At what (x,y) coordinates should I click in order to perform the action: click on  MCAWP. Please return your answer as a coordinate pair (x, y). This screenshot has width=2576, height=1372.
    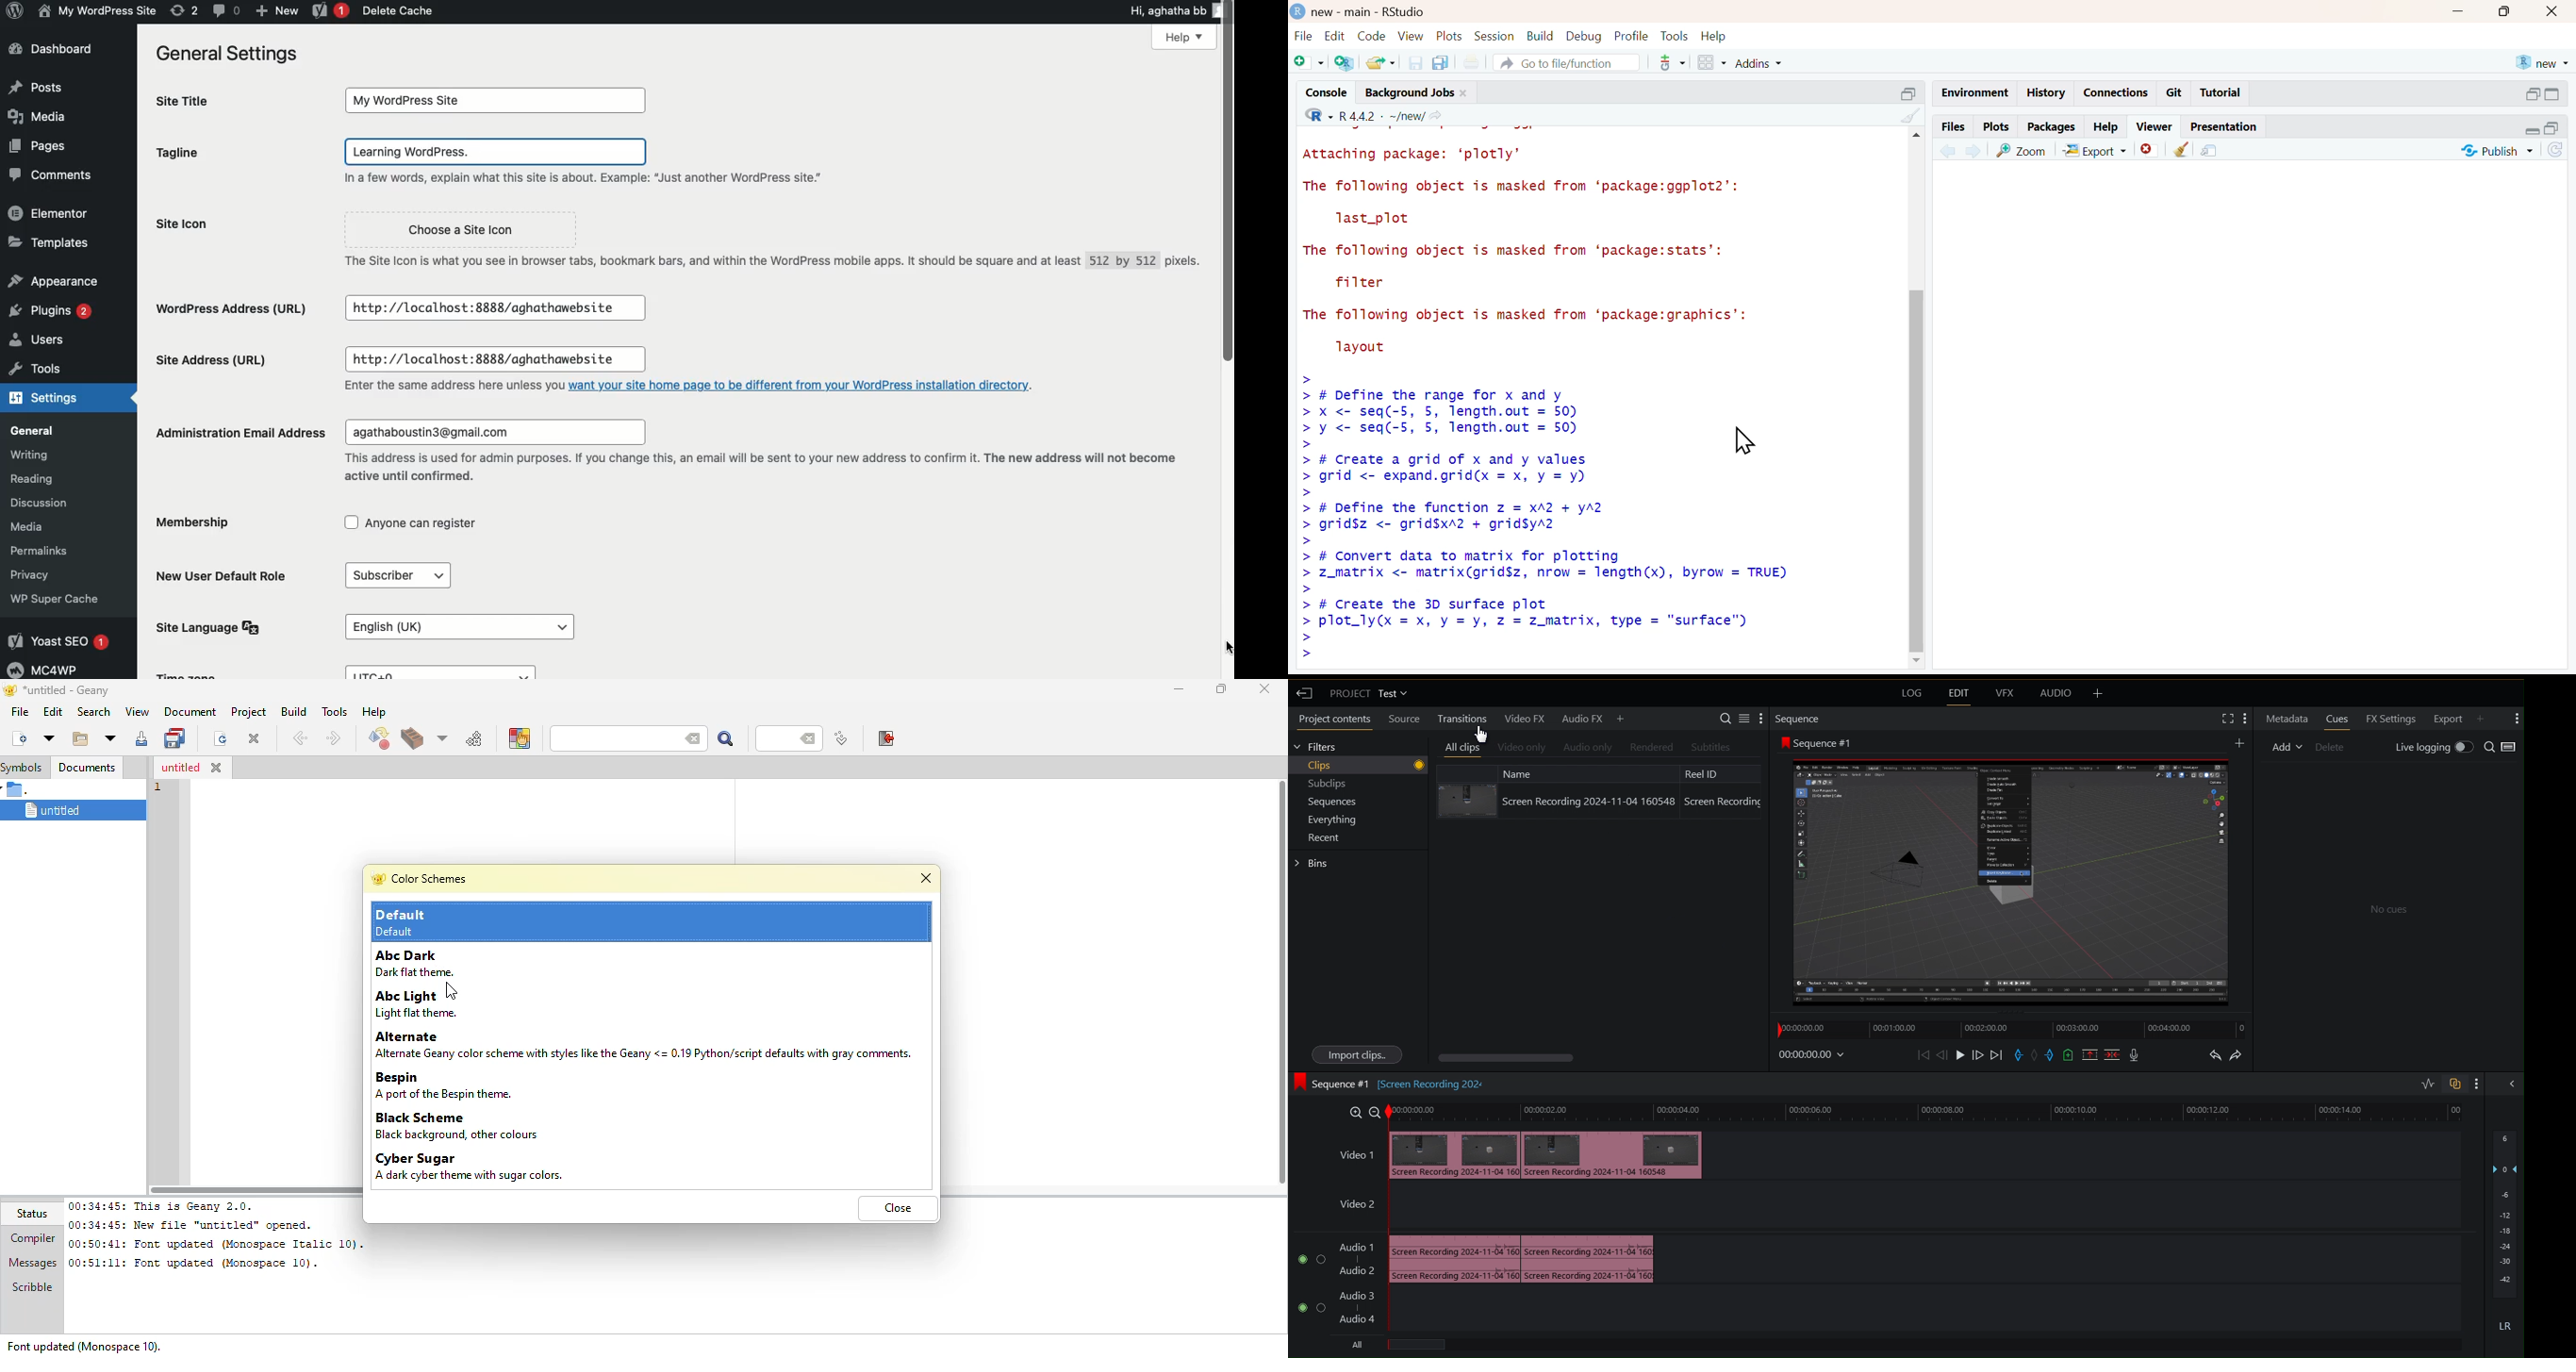
    Looking at the image, I should click on (48, 670).